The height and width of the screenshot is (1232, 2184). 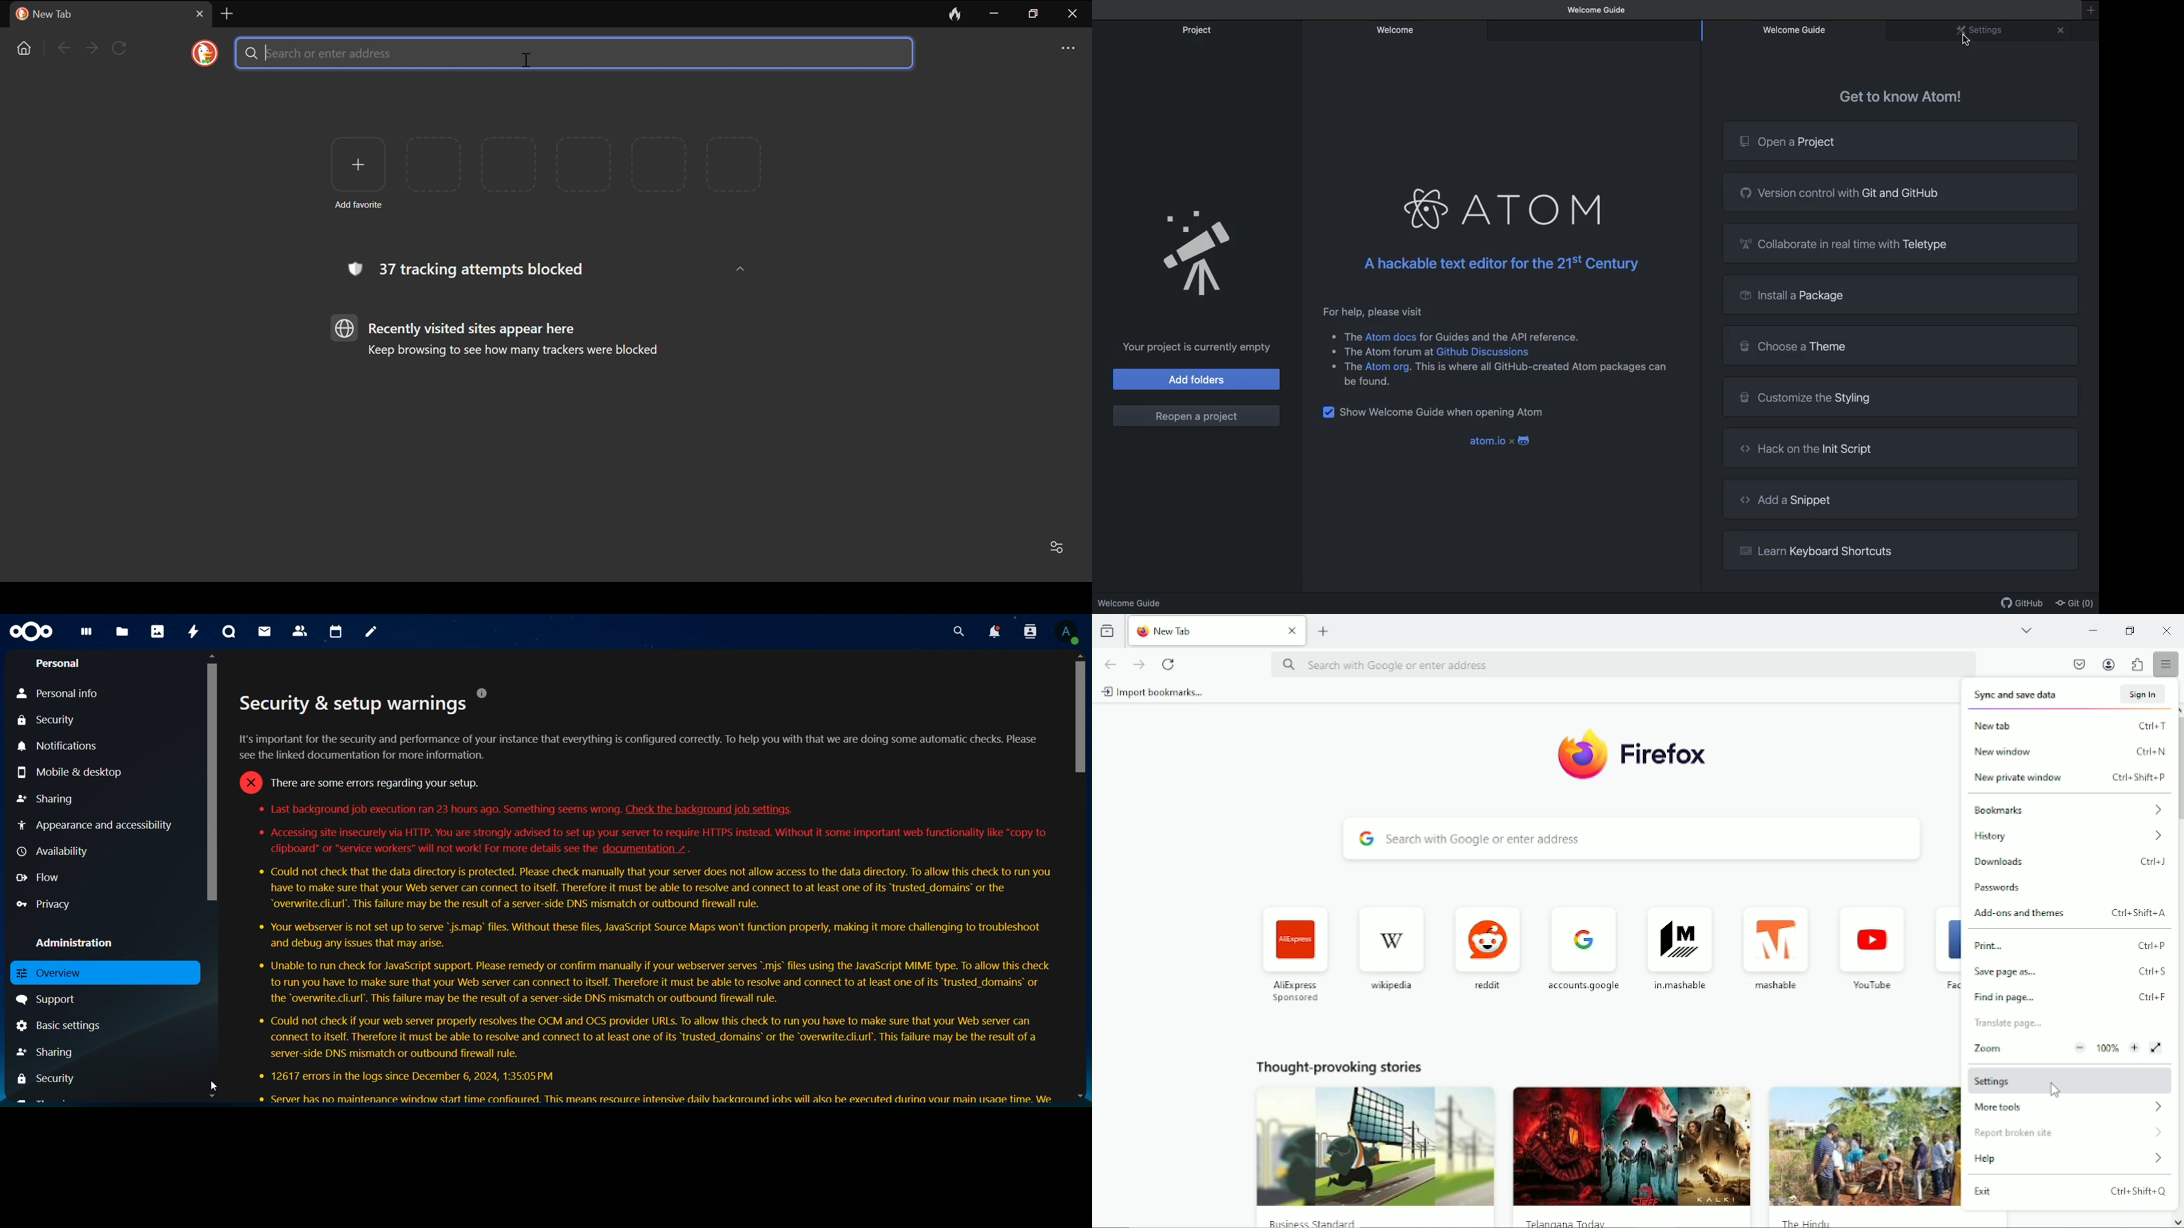 I want to click on New private window, so click(x=2069, y=778).